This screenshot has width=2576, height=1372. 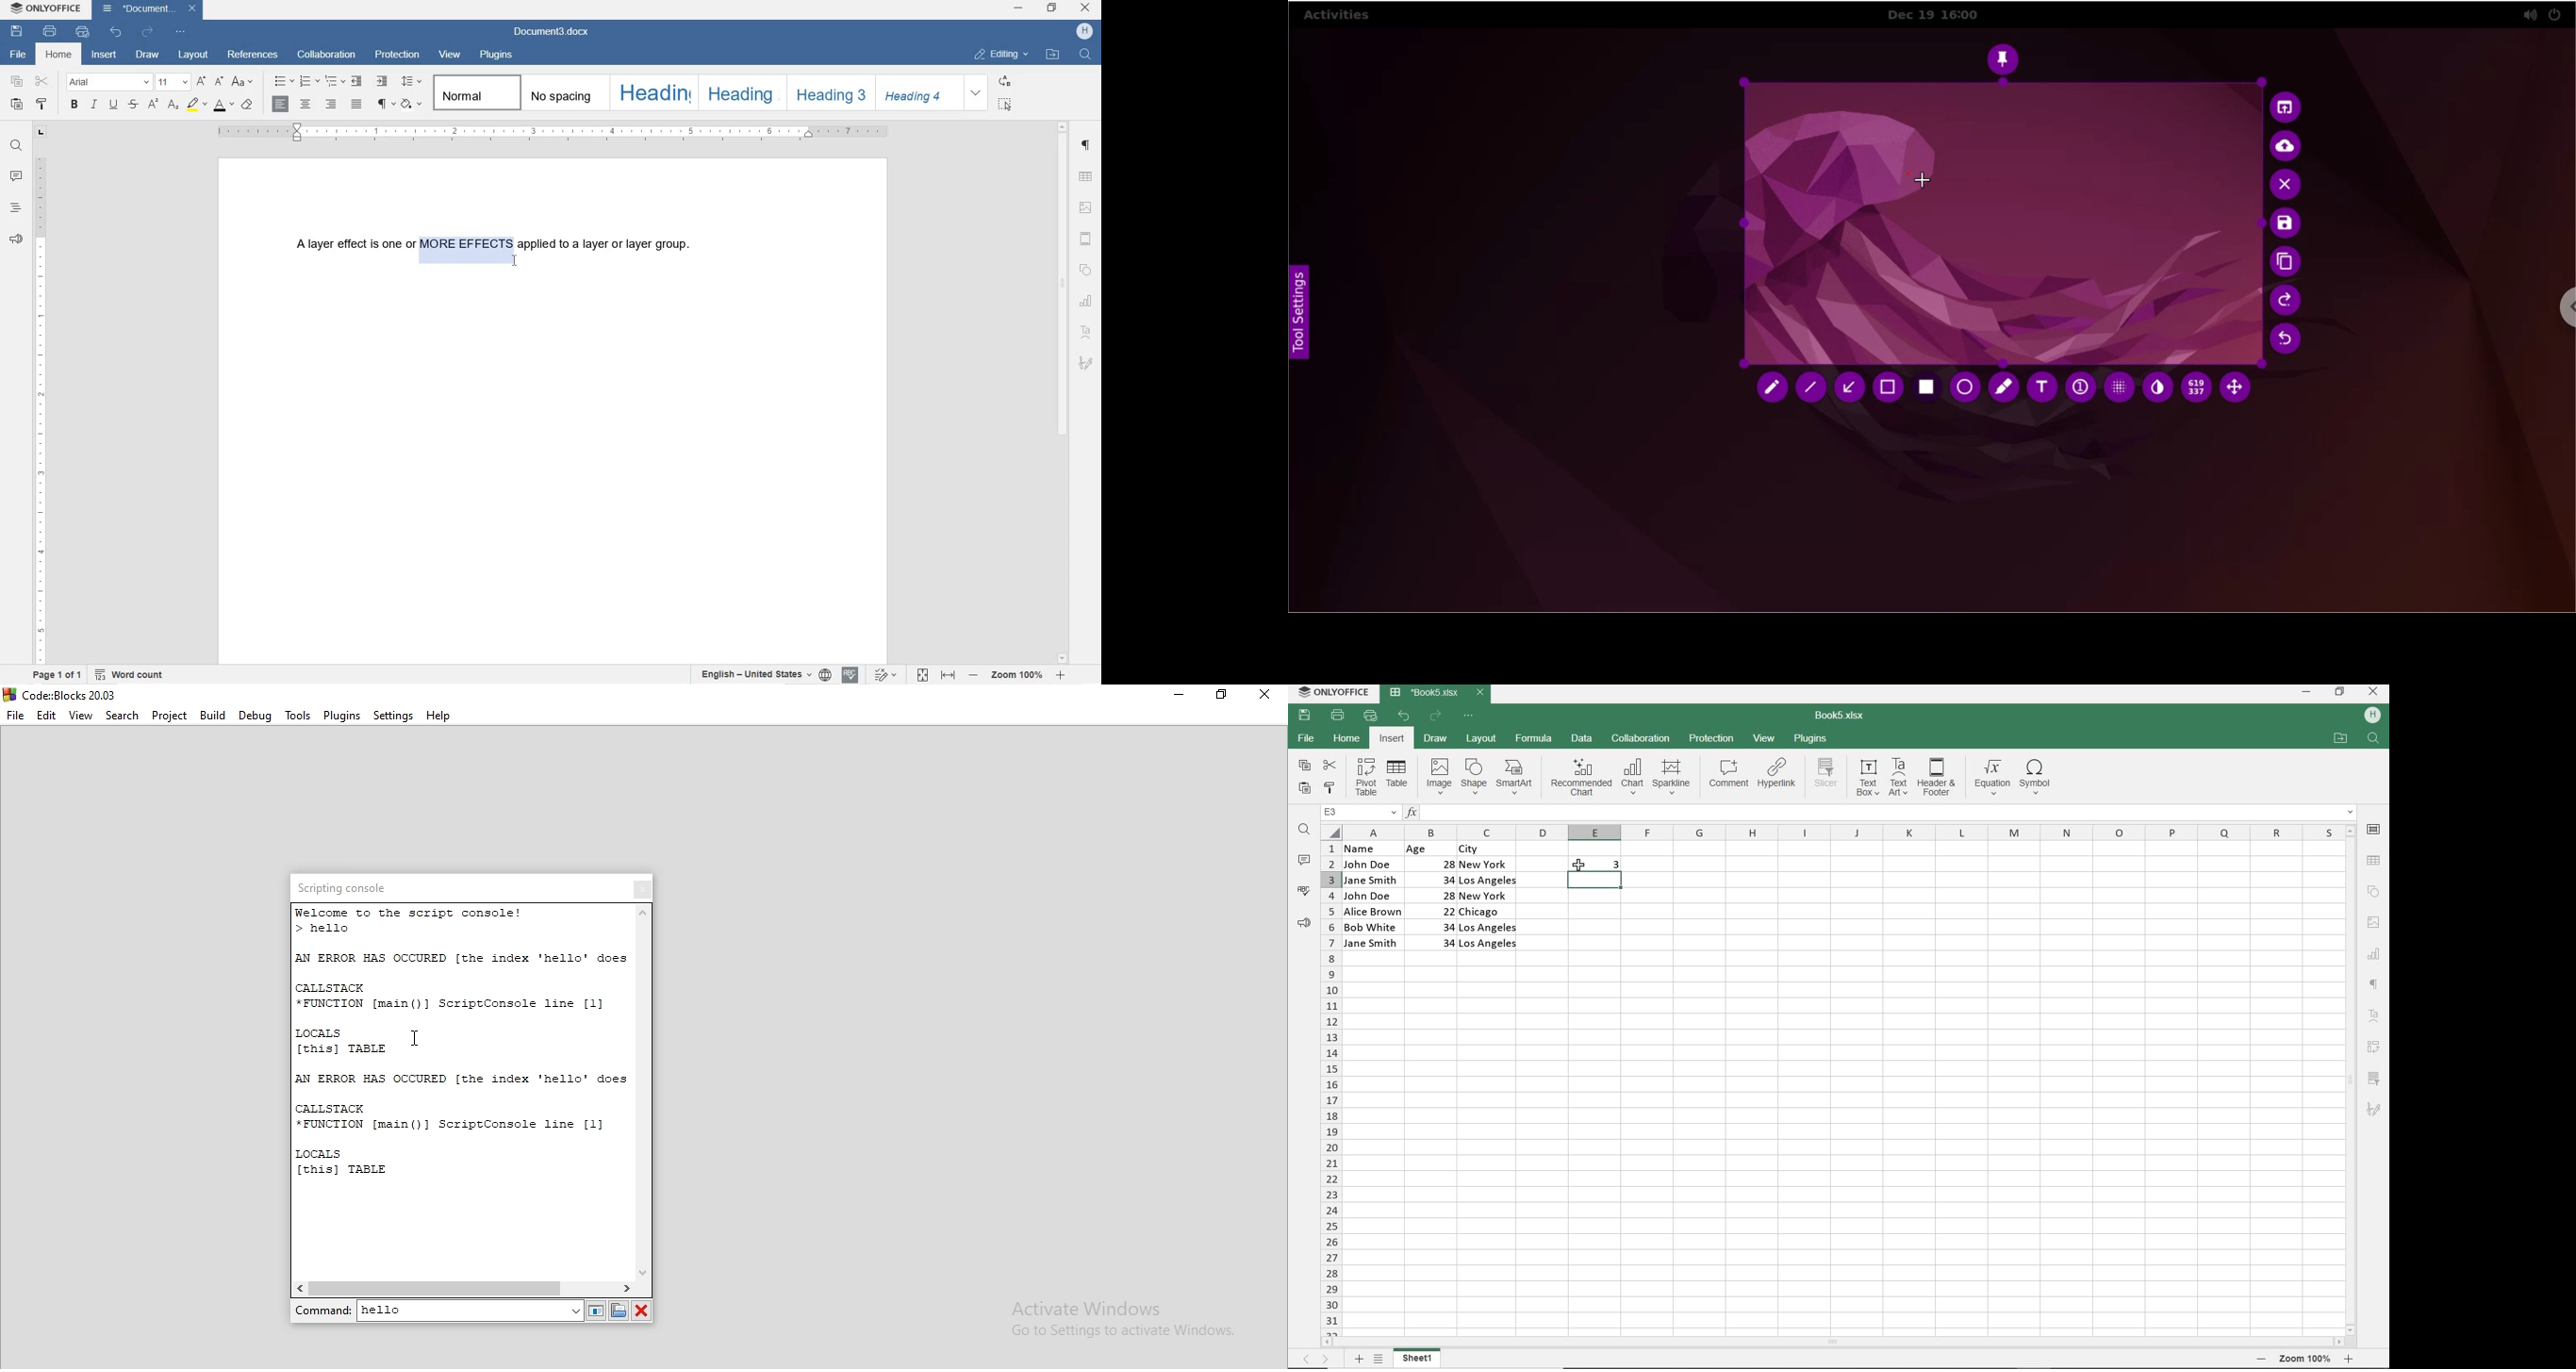 I want to click on NAME MANAGER, so click(x=1358, y=812).